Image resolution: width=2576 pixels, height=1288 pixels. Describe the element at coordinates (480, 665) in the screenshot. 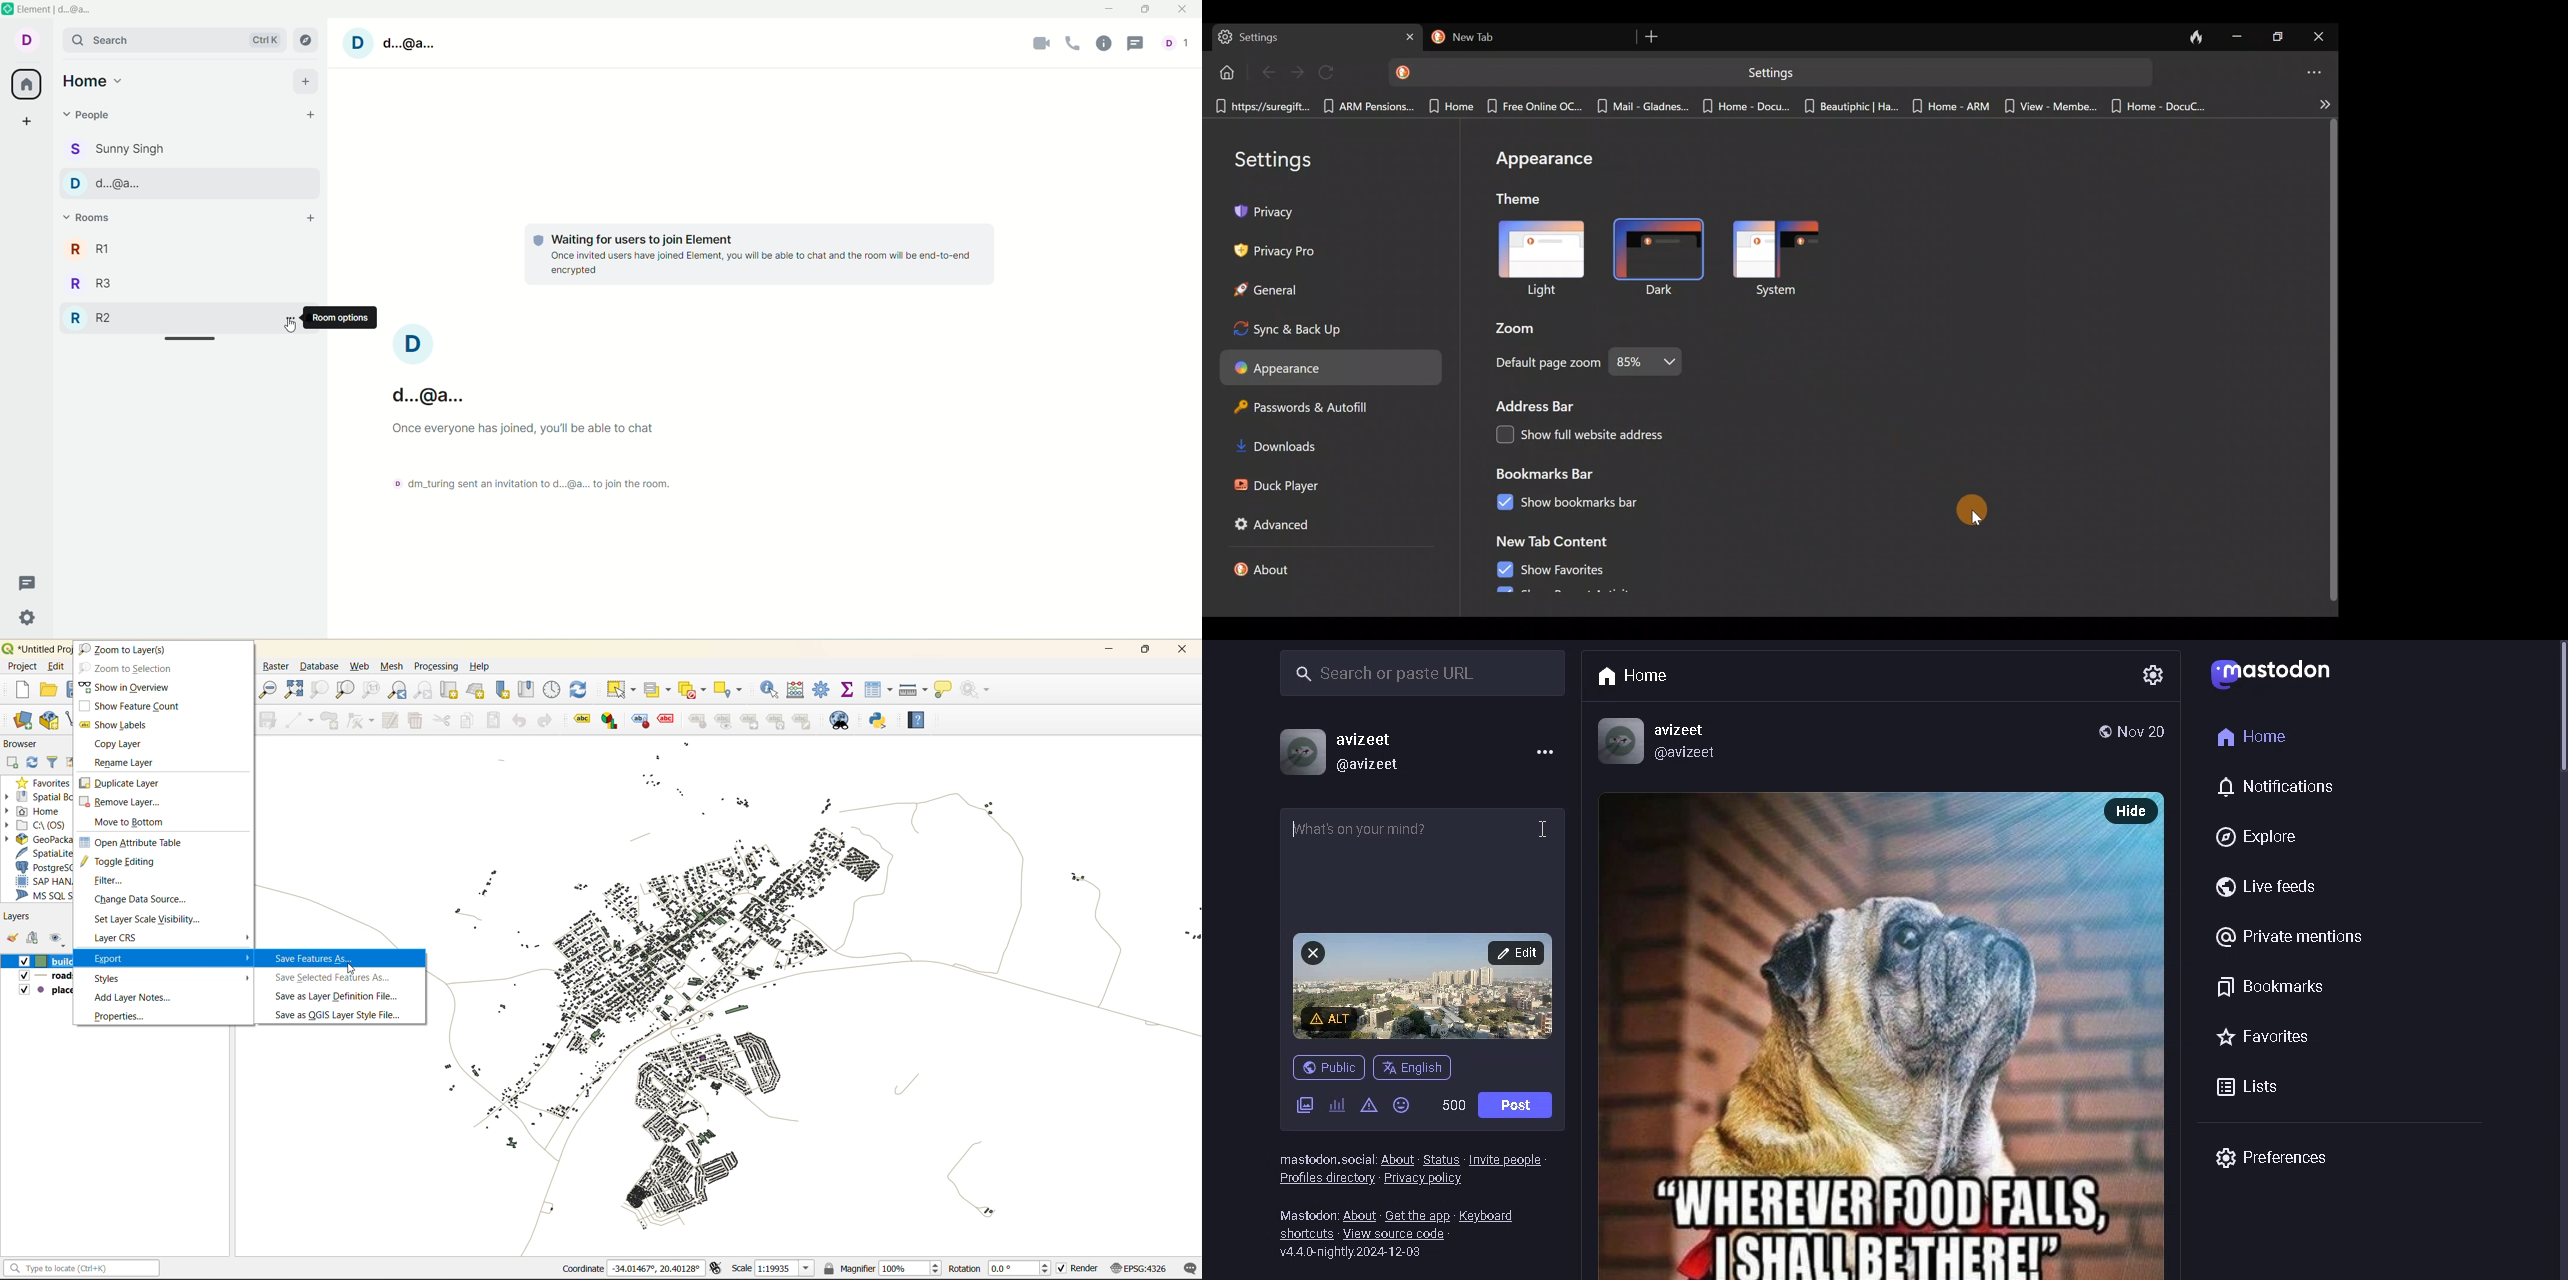

I see `help` at that location.